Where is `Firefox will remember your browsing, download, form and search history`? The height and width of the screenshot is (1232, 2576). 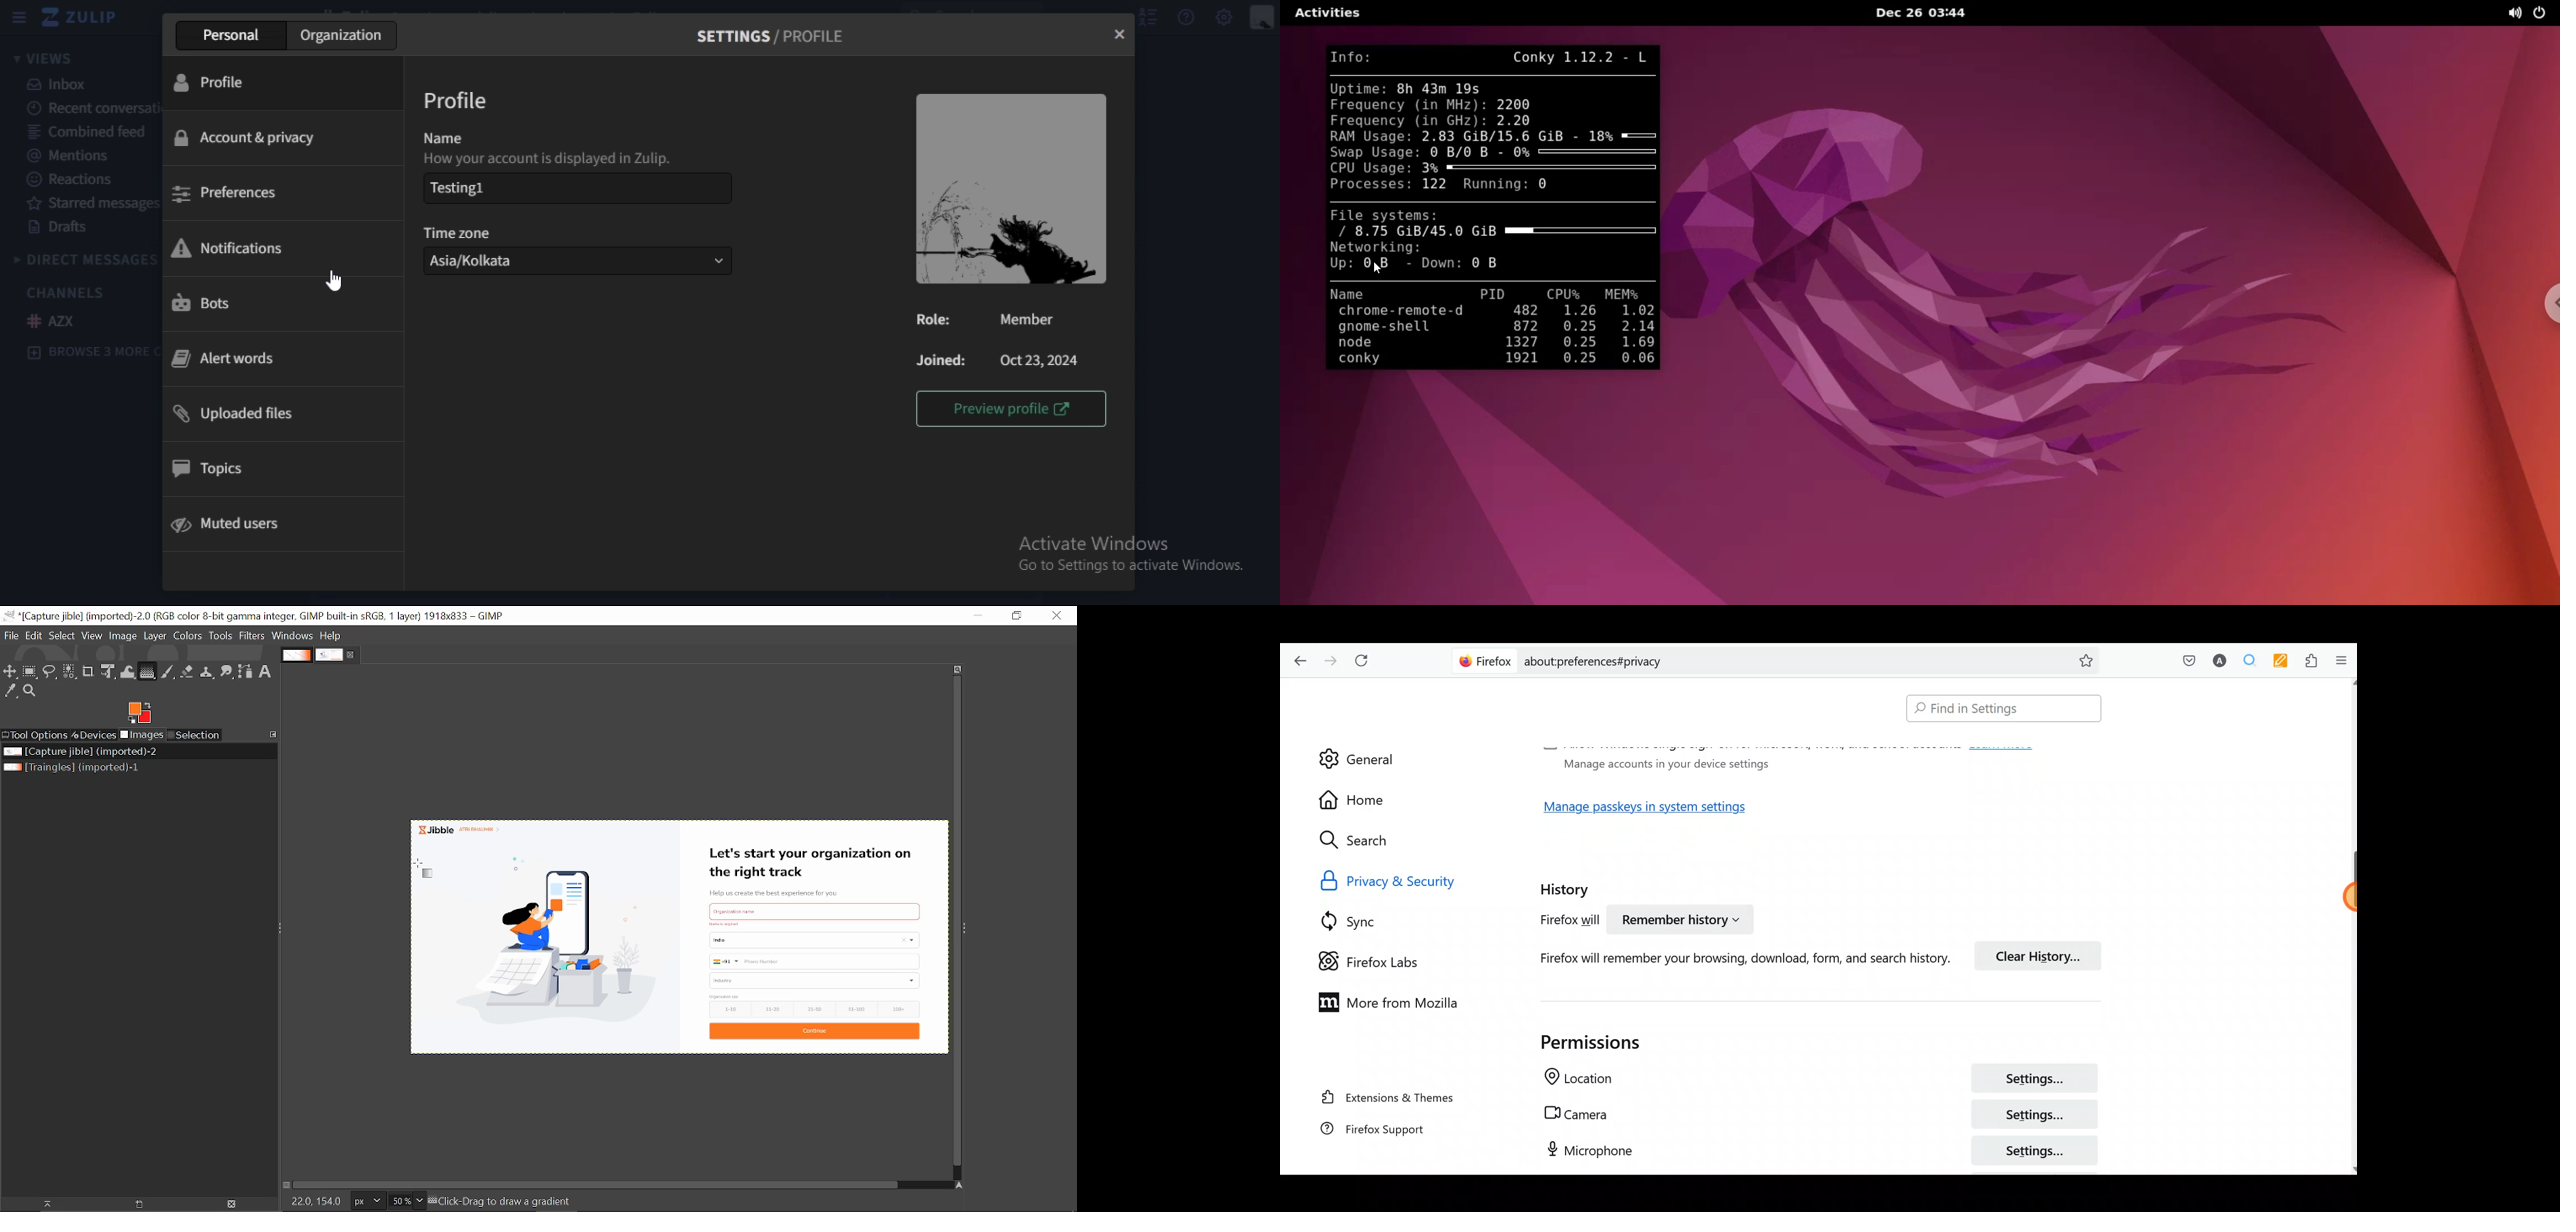 Firefox will remember your browsing, download, form and search history is located at coordinates (1729, 958).